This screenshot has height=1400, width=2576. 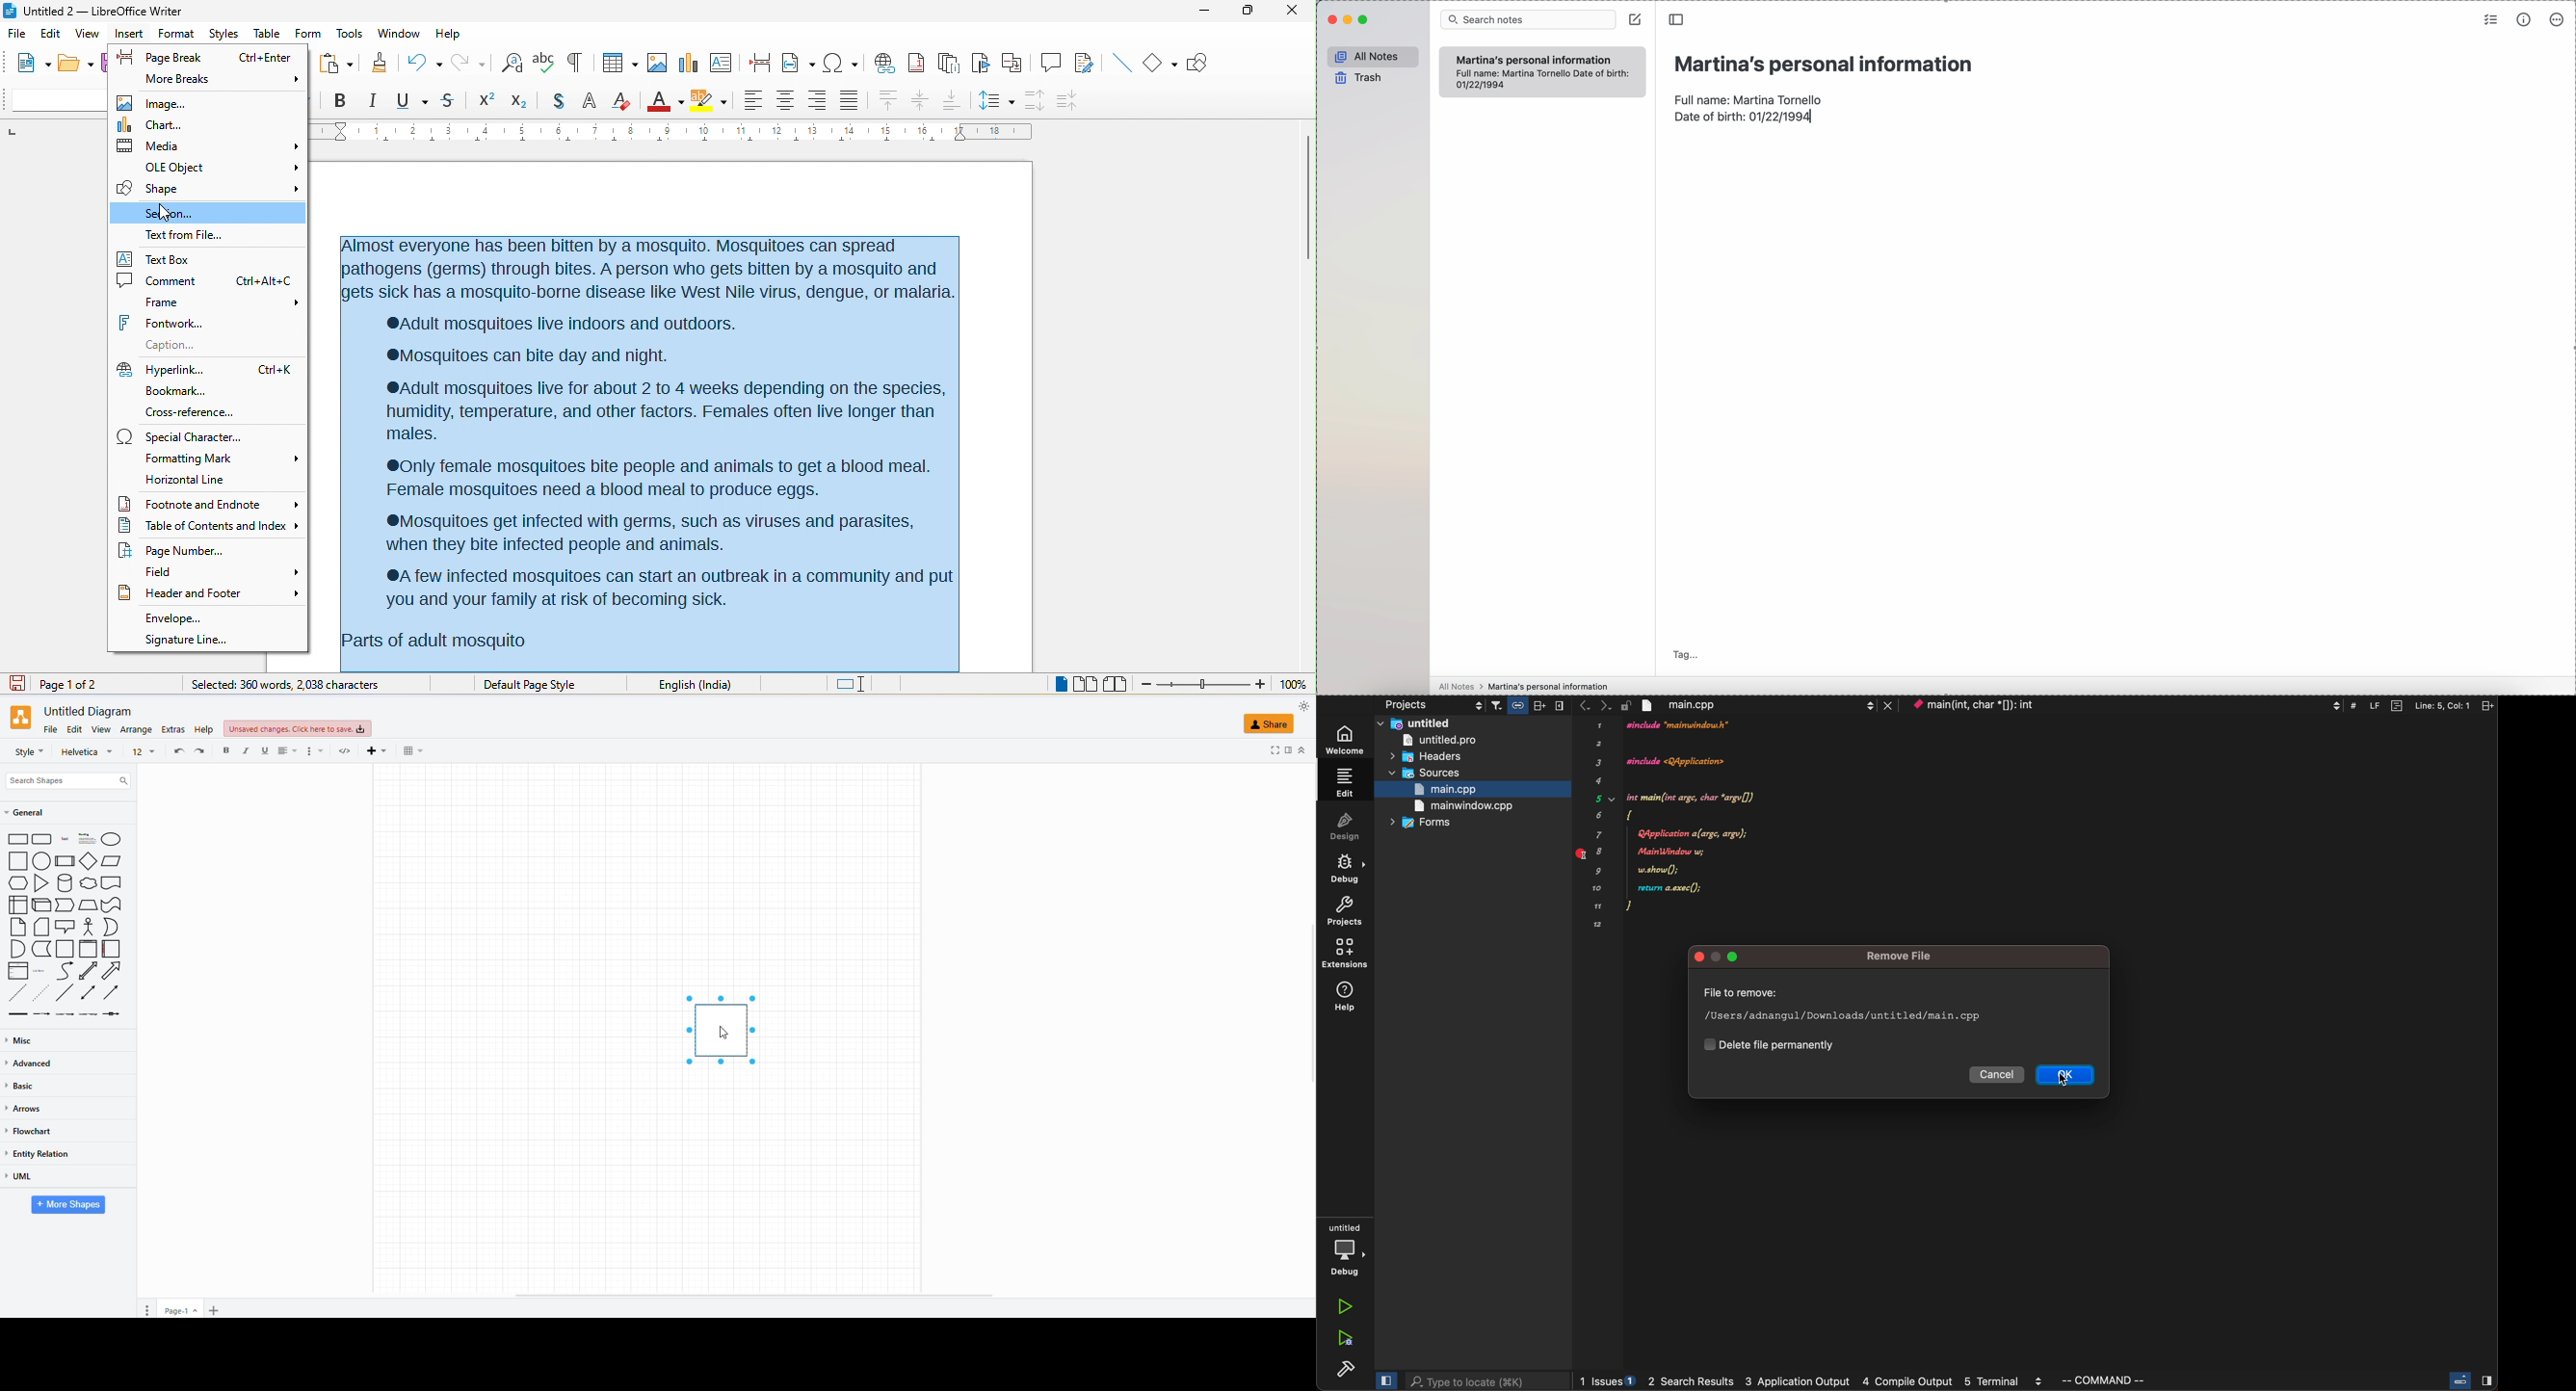 What do you see at coordinates (1675, 20) in the screenshot?
I see `toggle sidebar` at bounding box center [1675, 20].